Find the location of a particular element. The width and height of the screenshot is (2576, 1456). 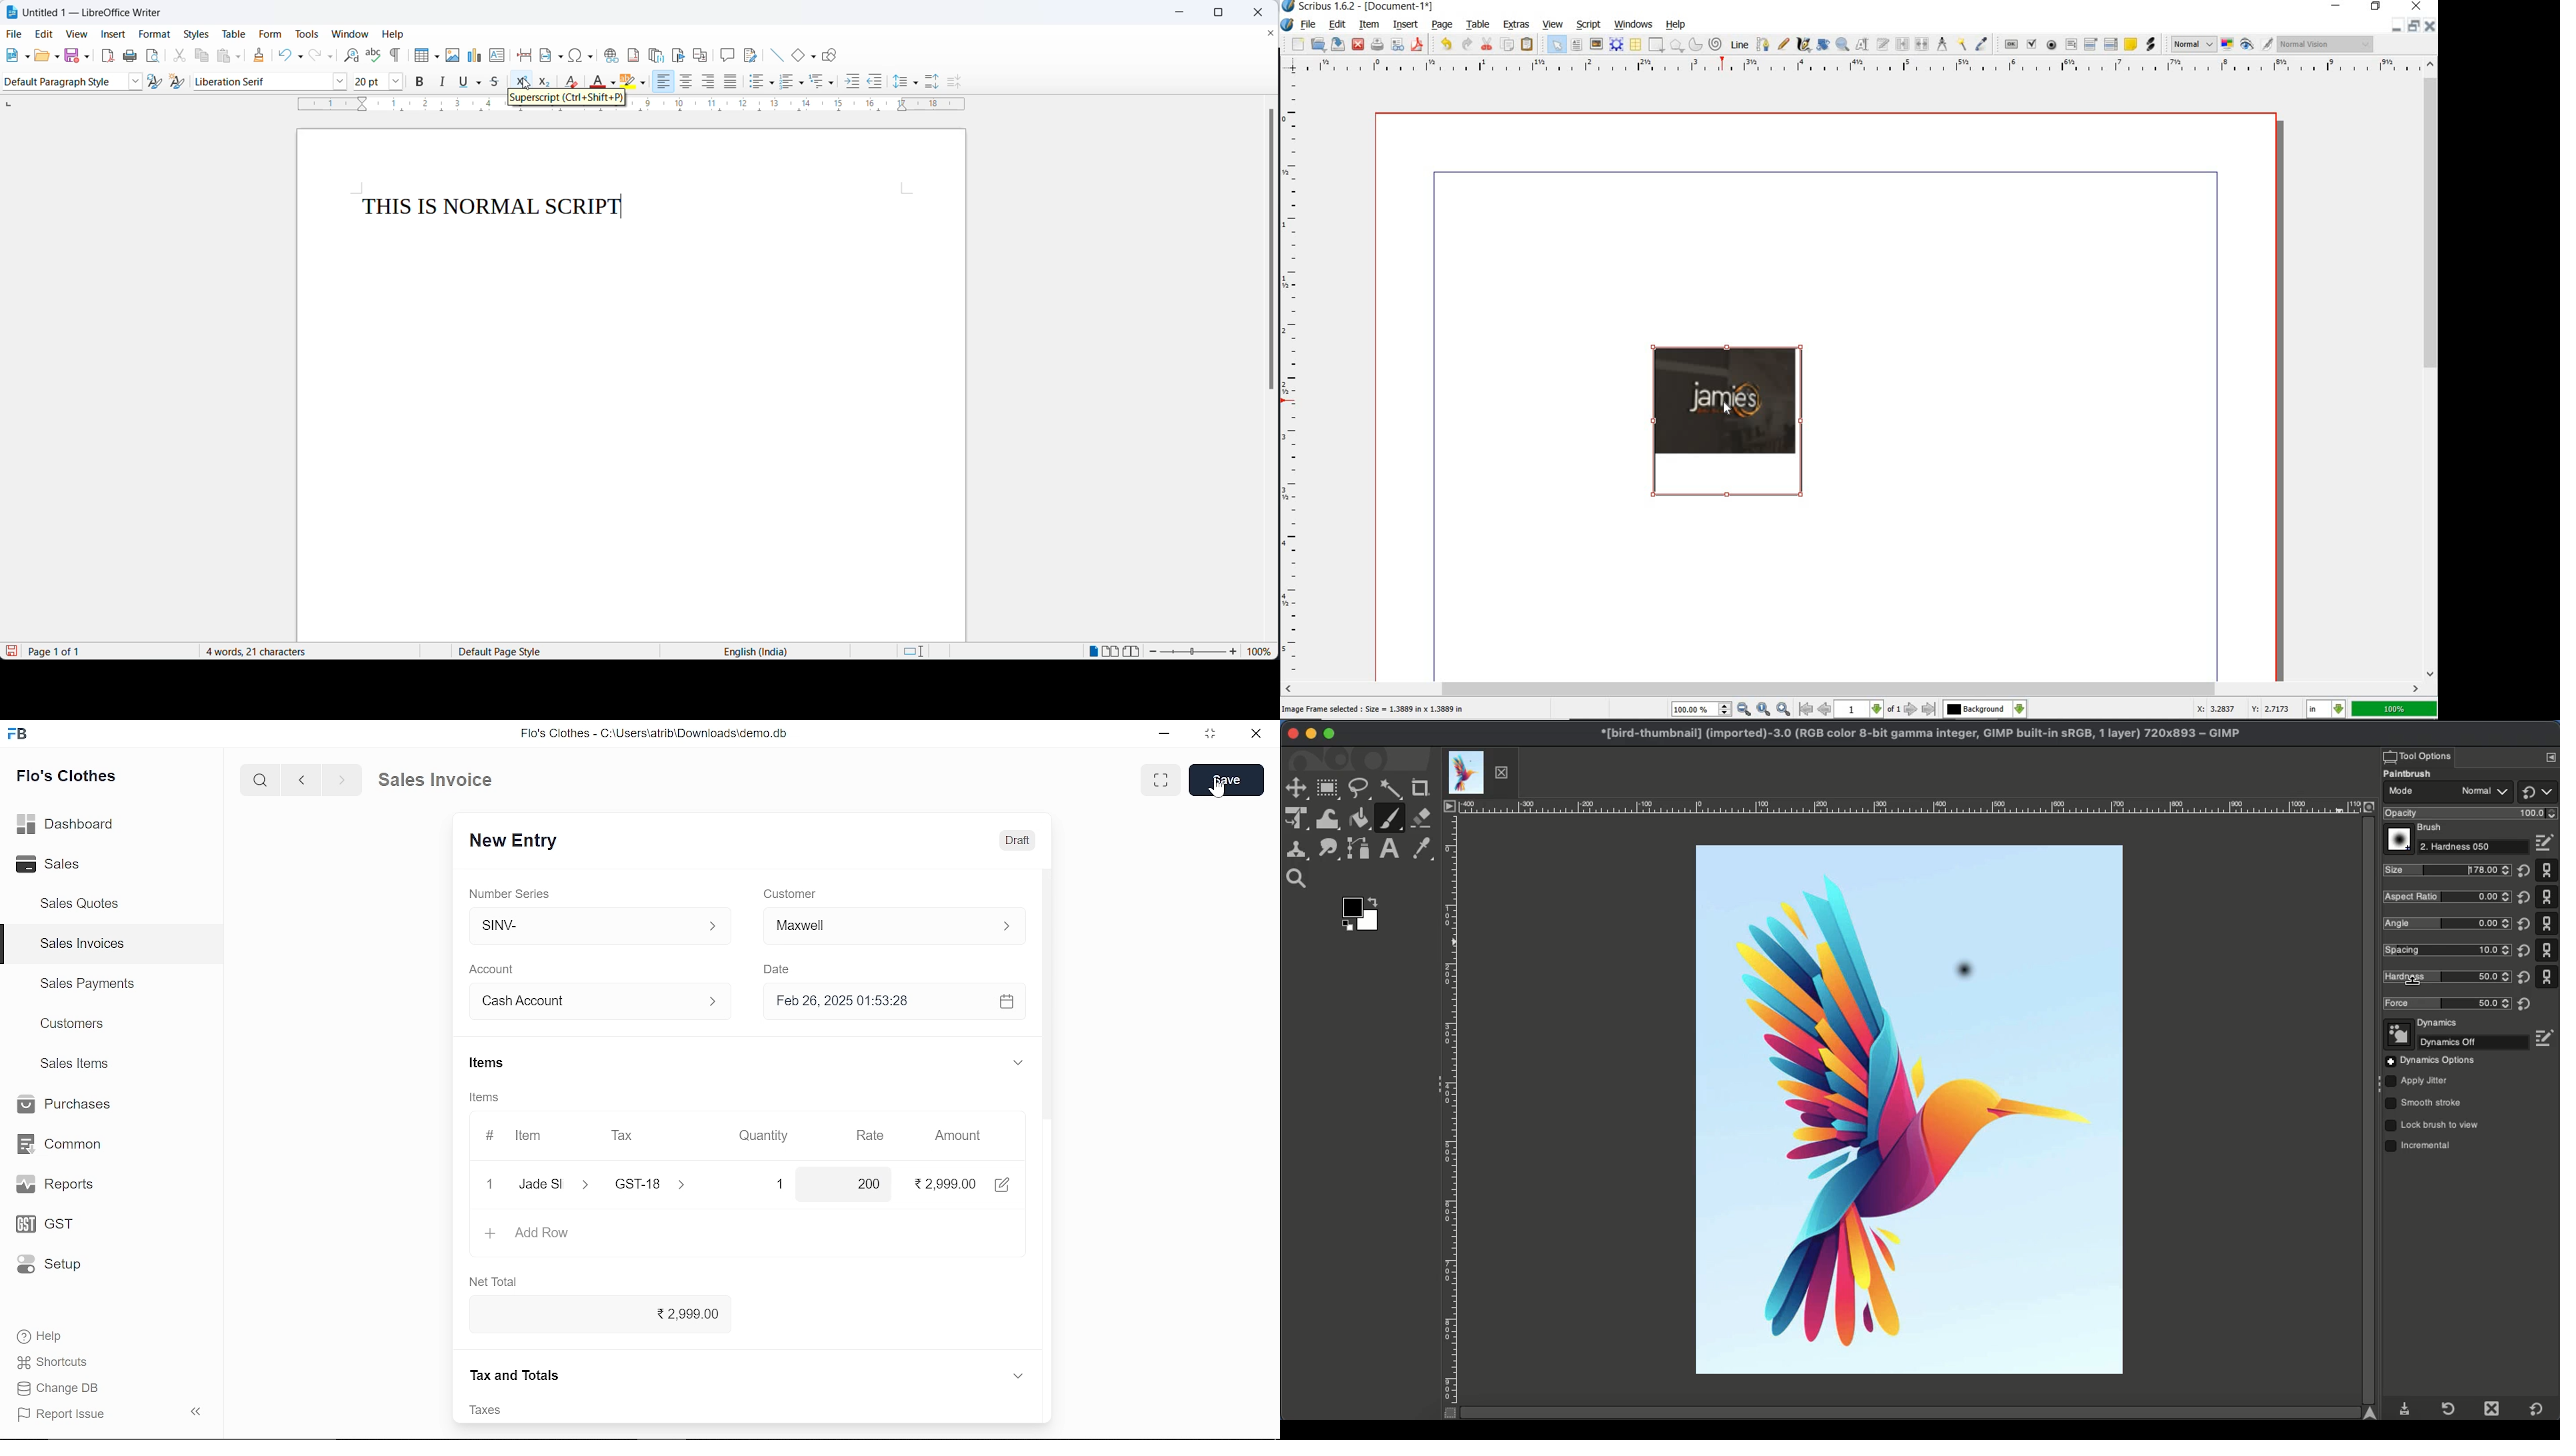

insert hyperlink is located at coordinates (610, 54).